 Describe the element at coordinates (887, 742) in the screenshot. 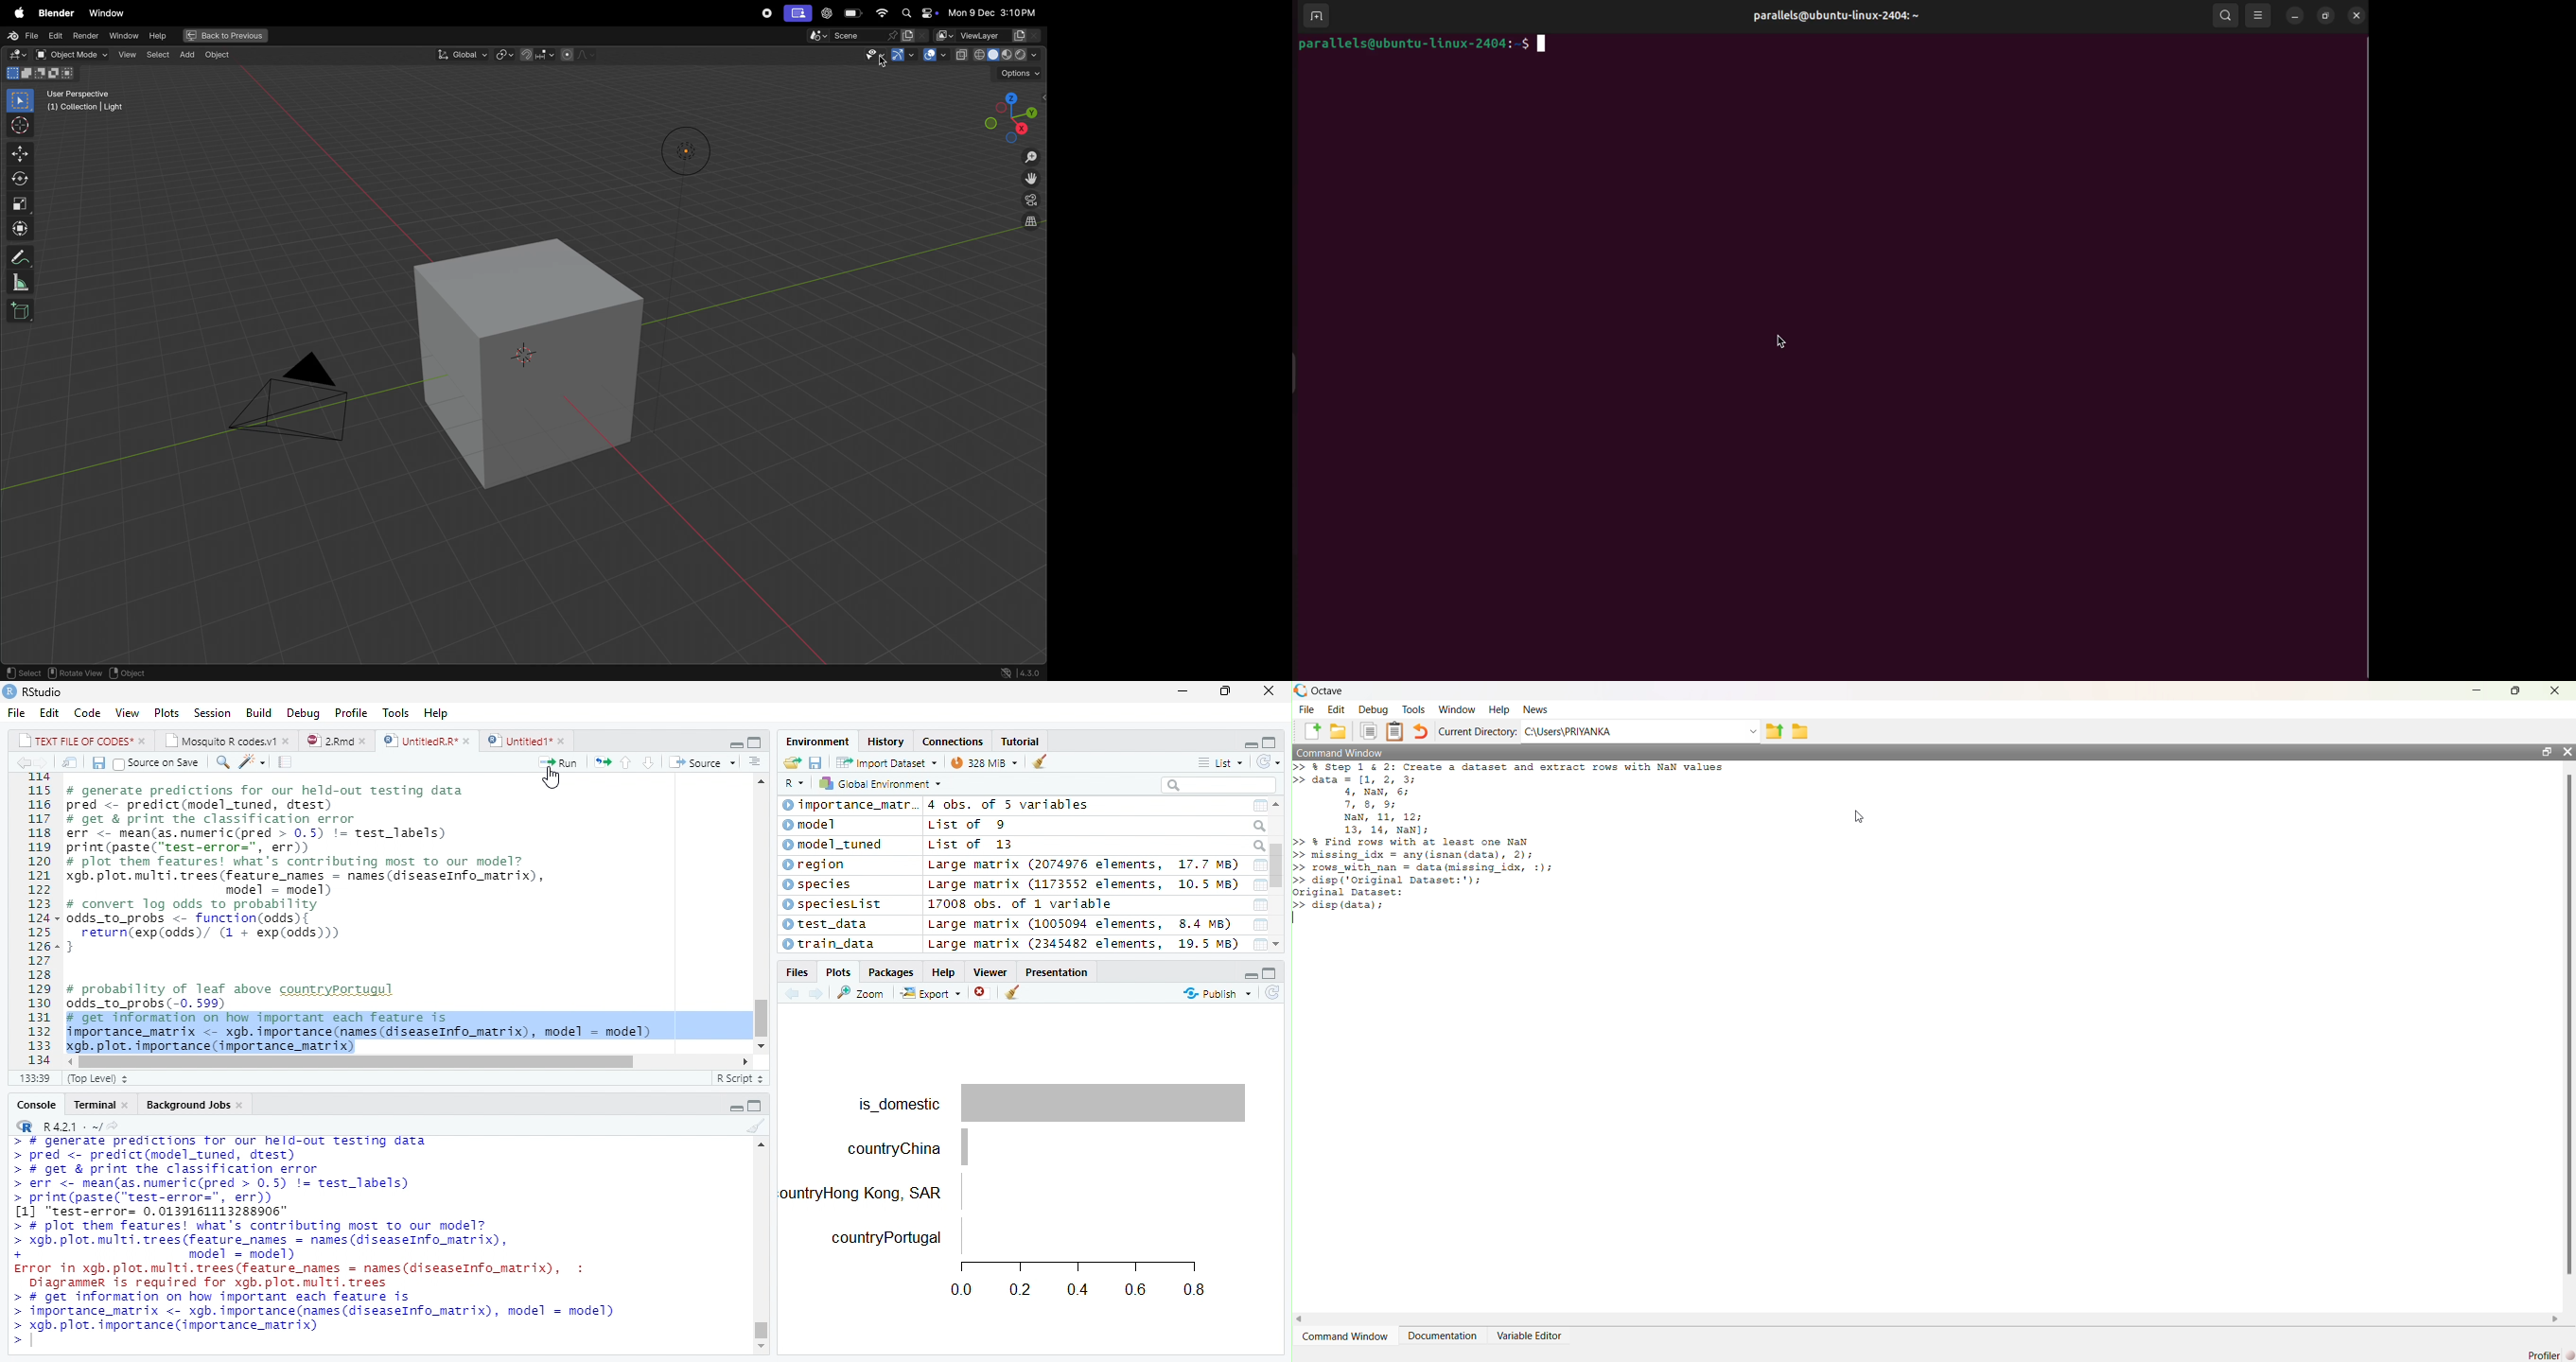

I see `History` at that location.